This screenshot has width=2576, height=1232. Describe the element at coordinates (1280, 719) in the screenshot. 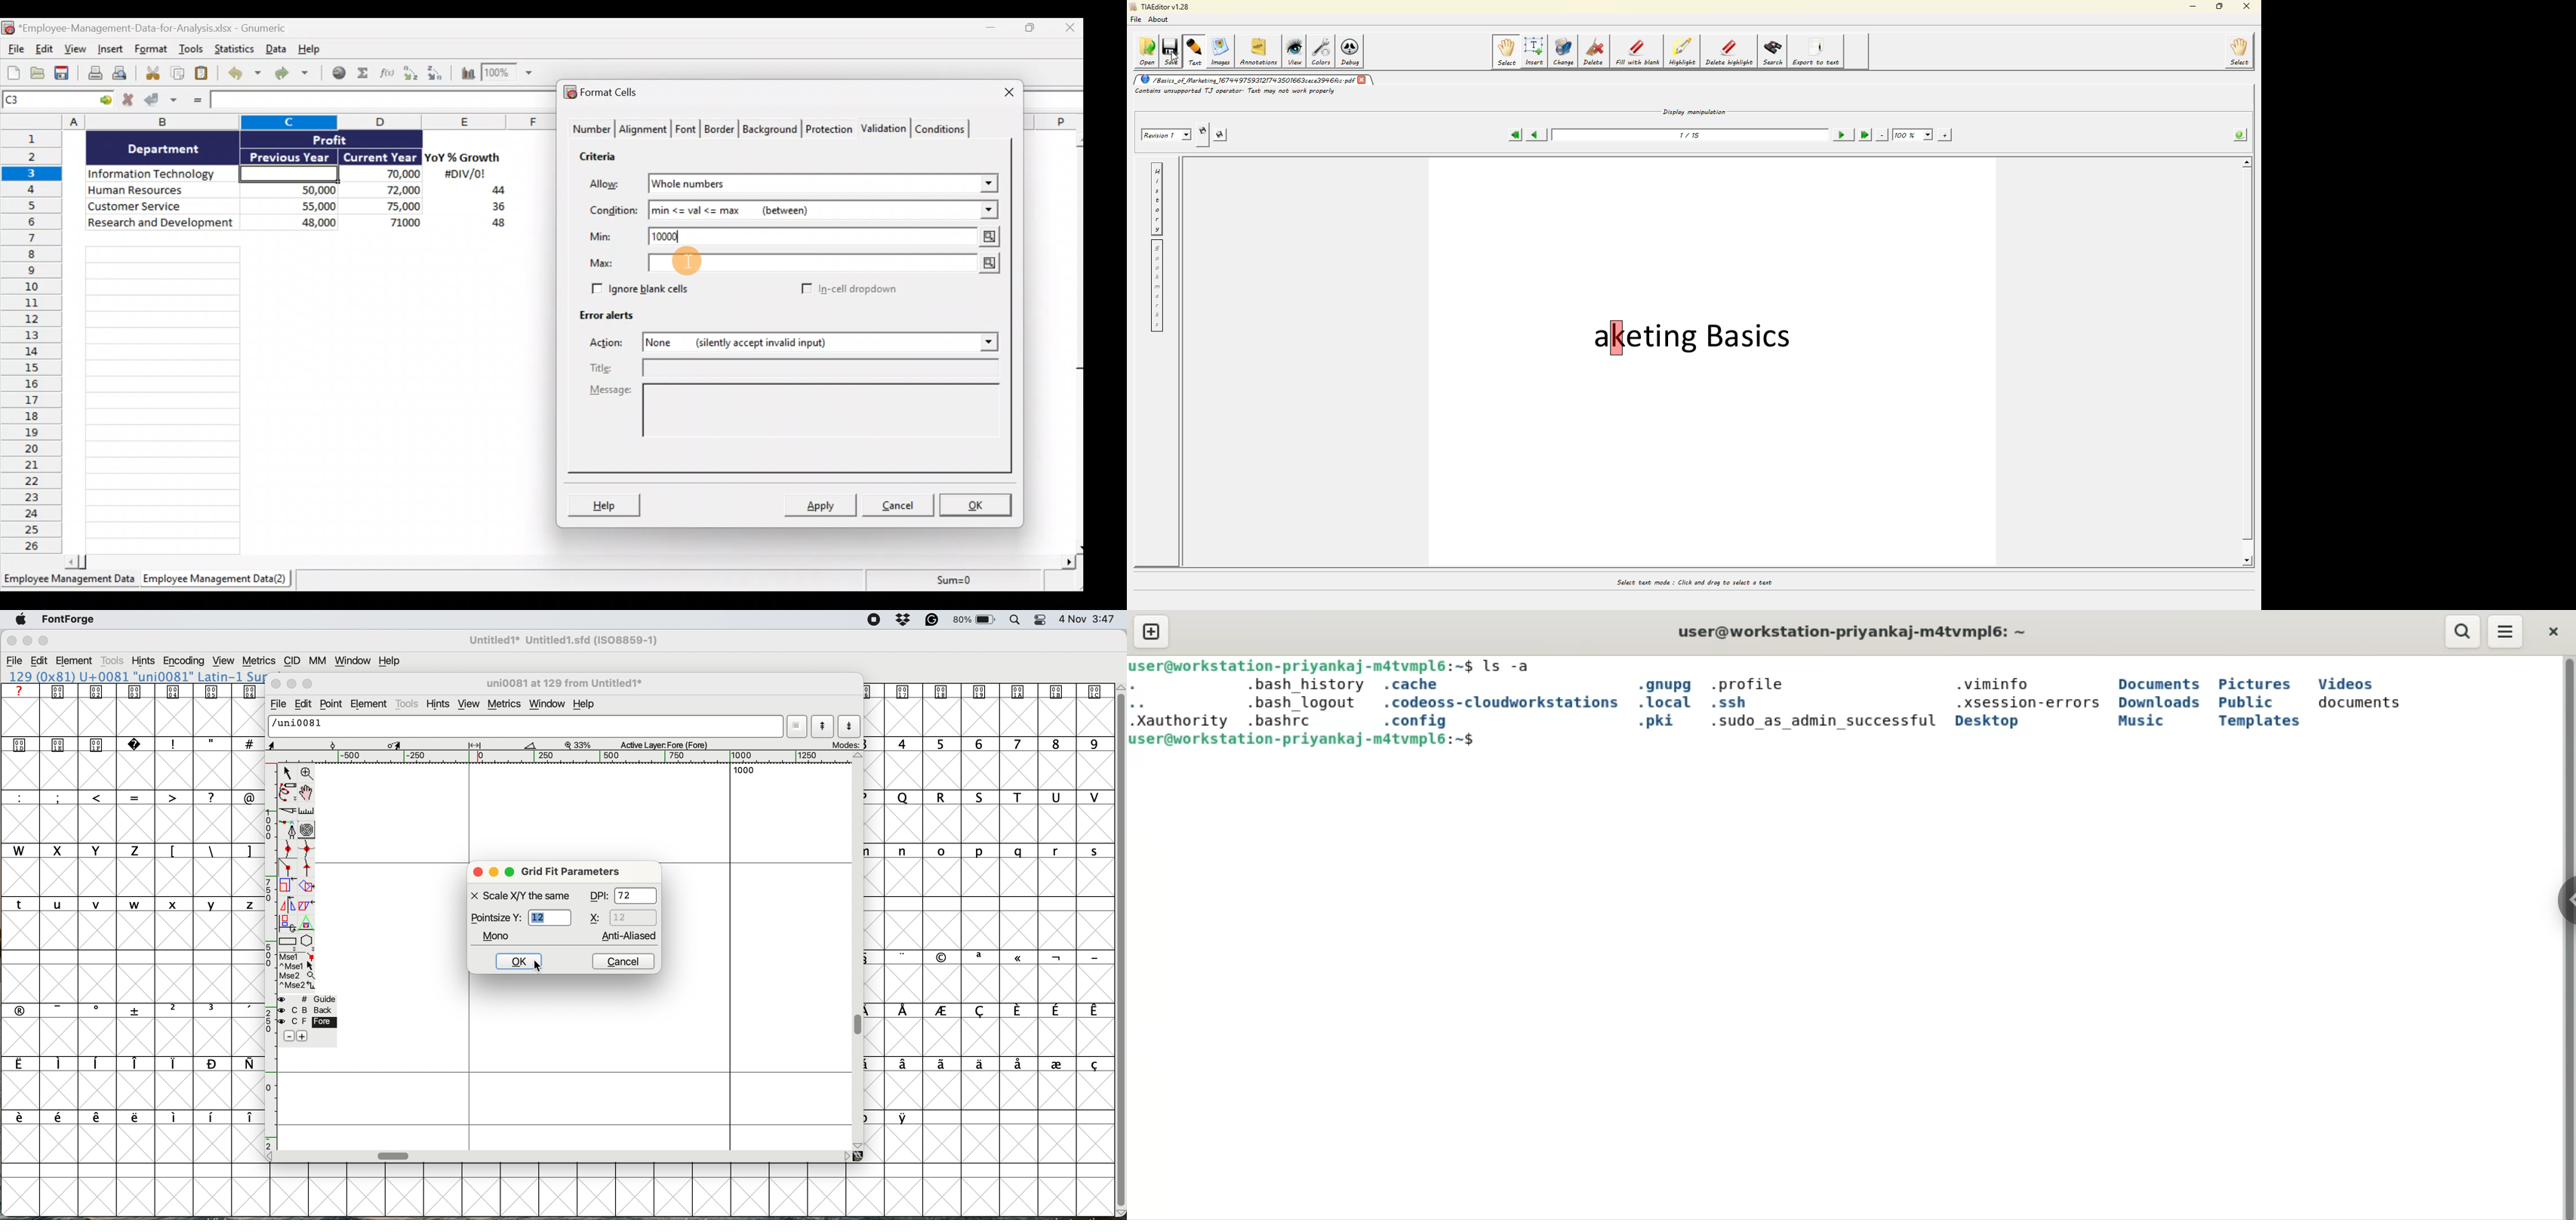

I see `.bashrc` at that location.